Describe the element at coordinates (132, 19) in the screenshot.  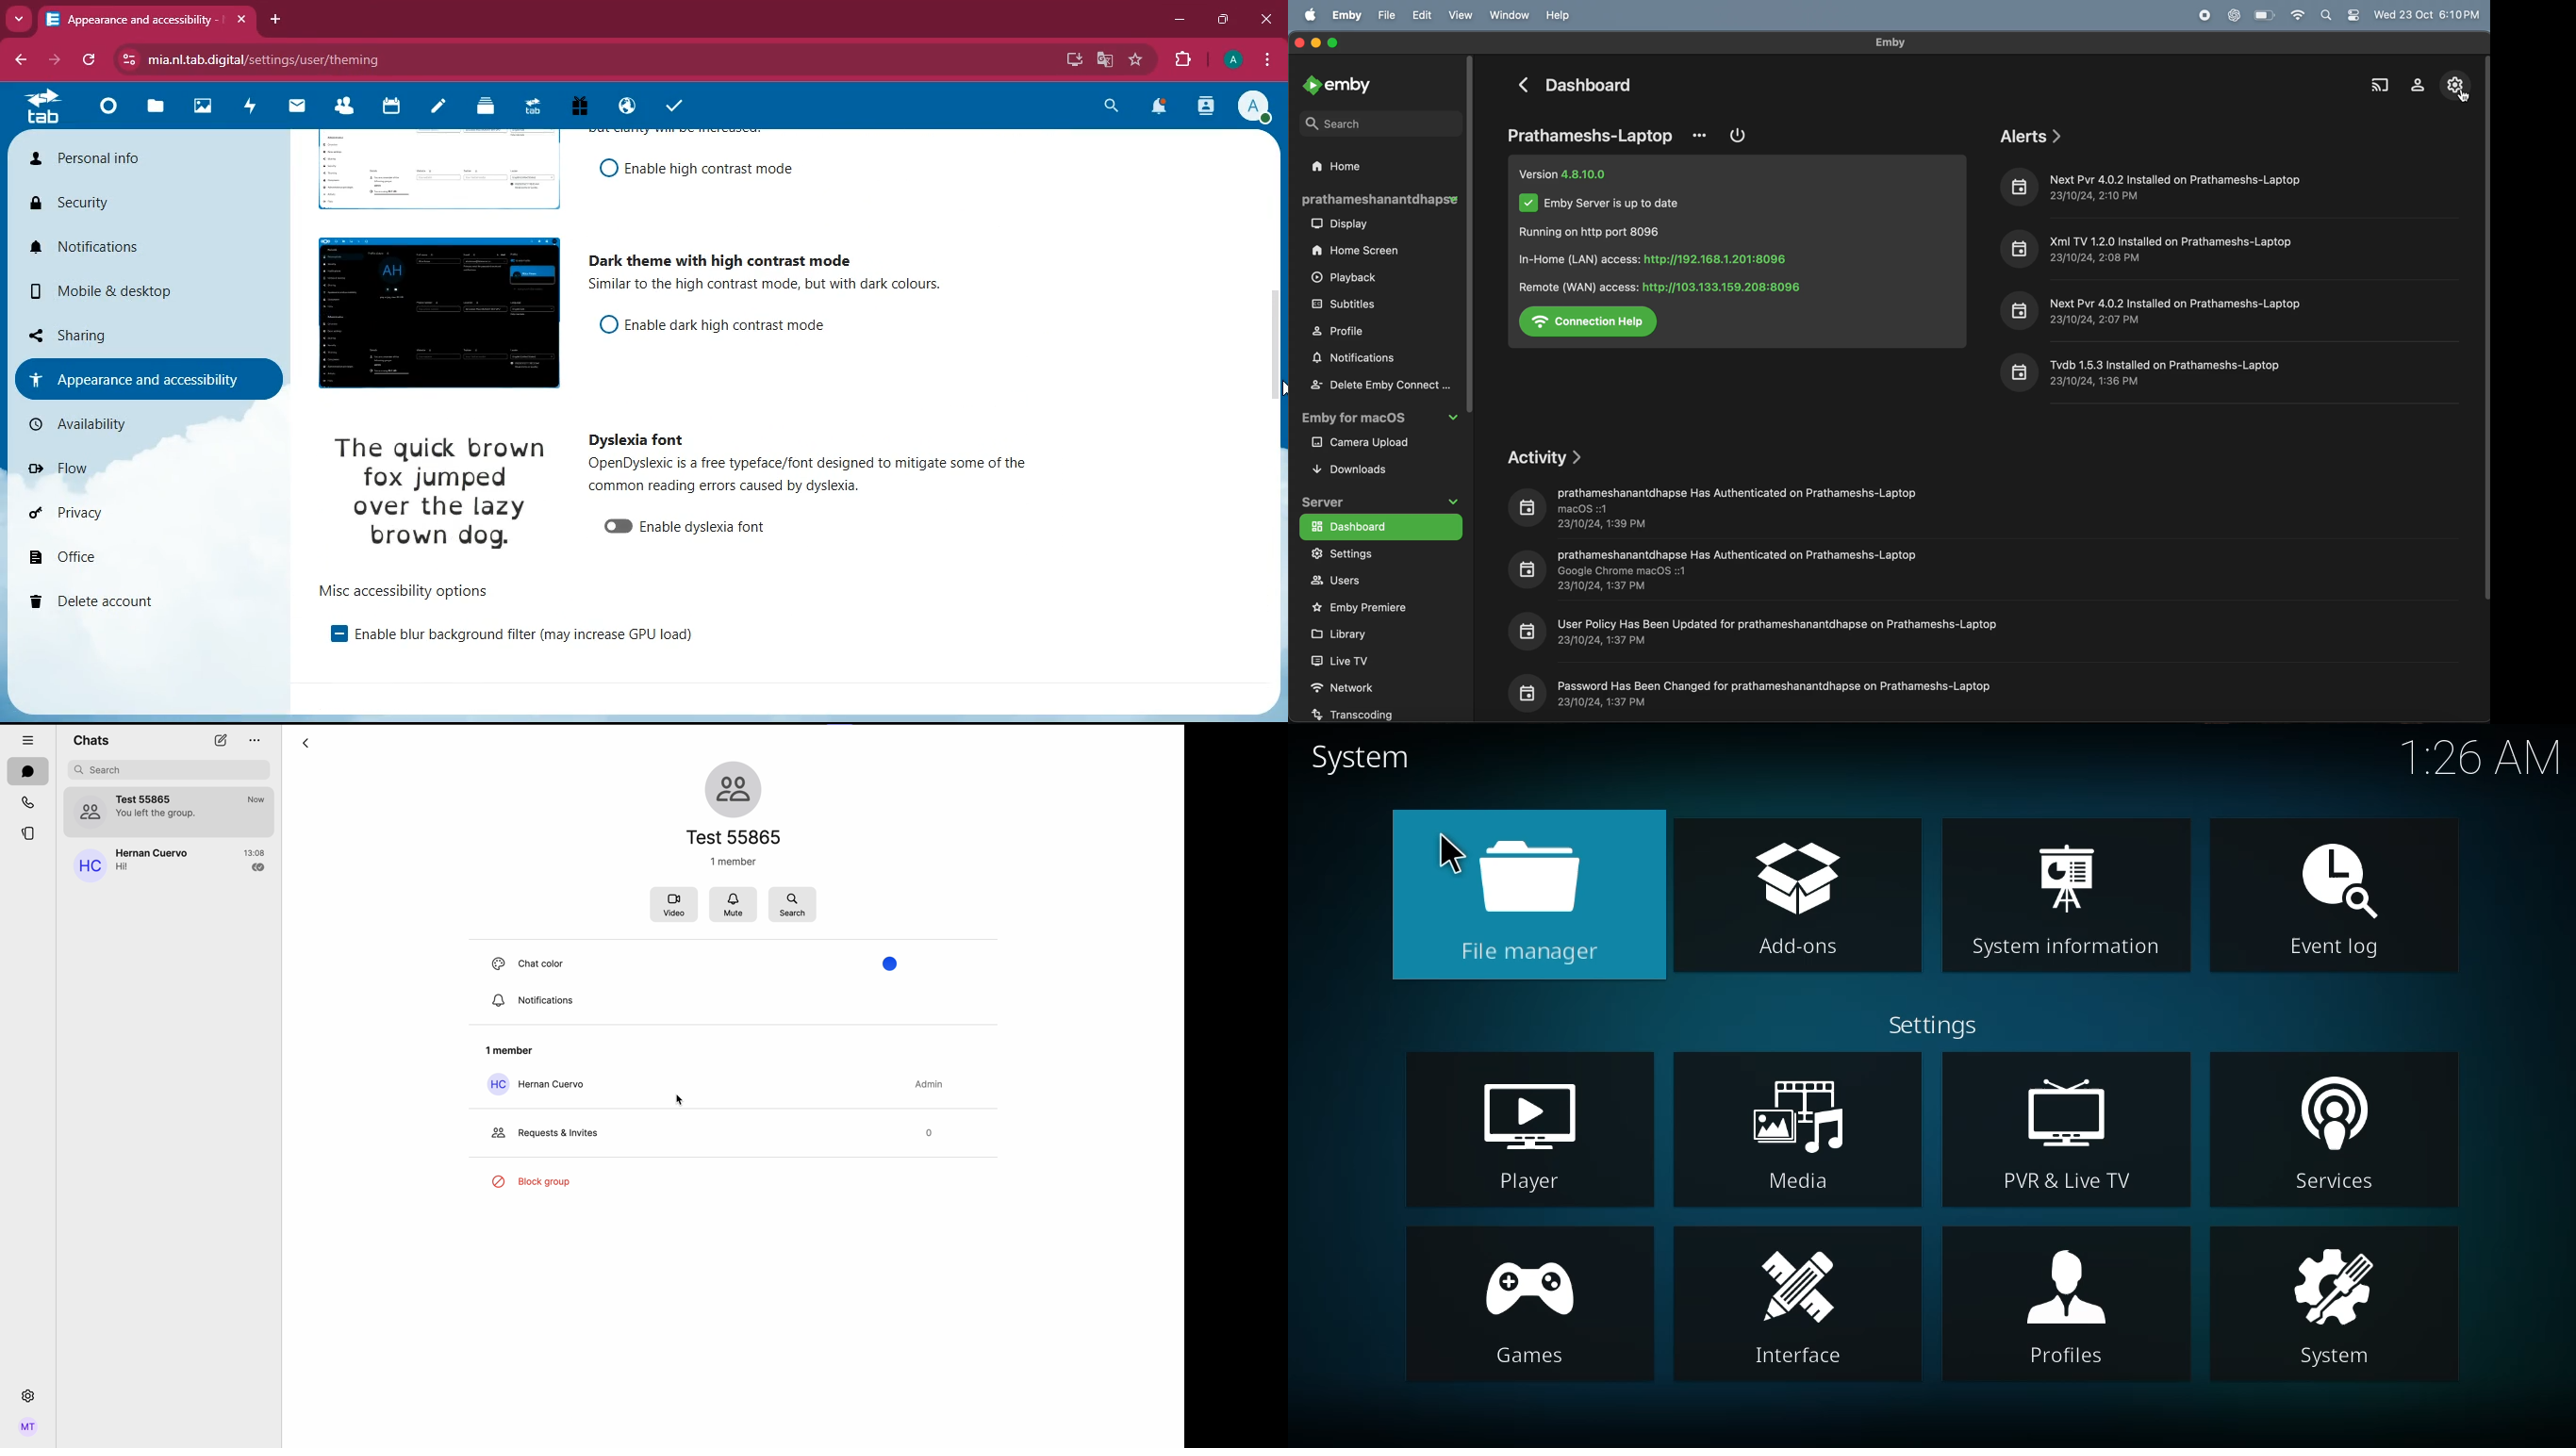
I see `tab` at that location.